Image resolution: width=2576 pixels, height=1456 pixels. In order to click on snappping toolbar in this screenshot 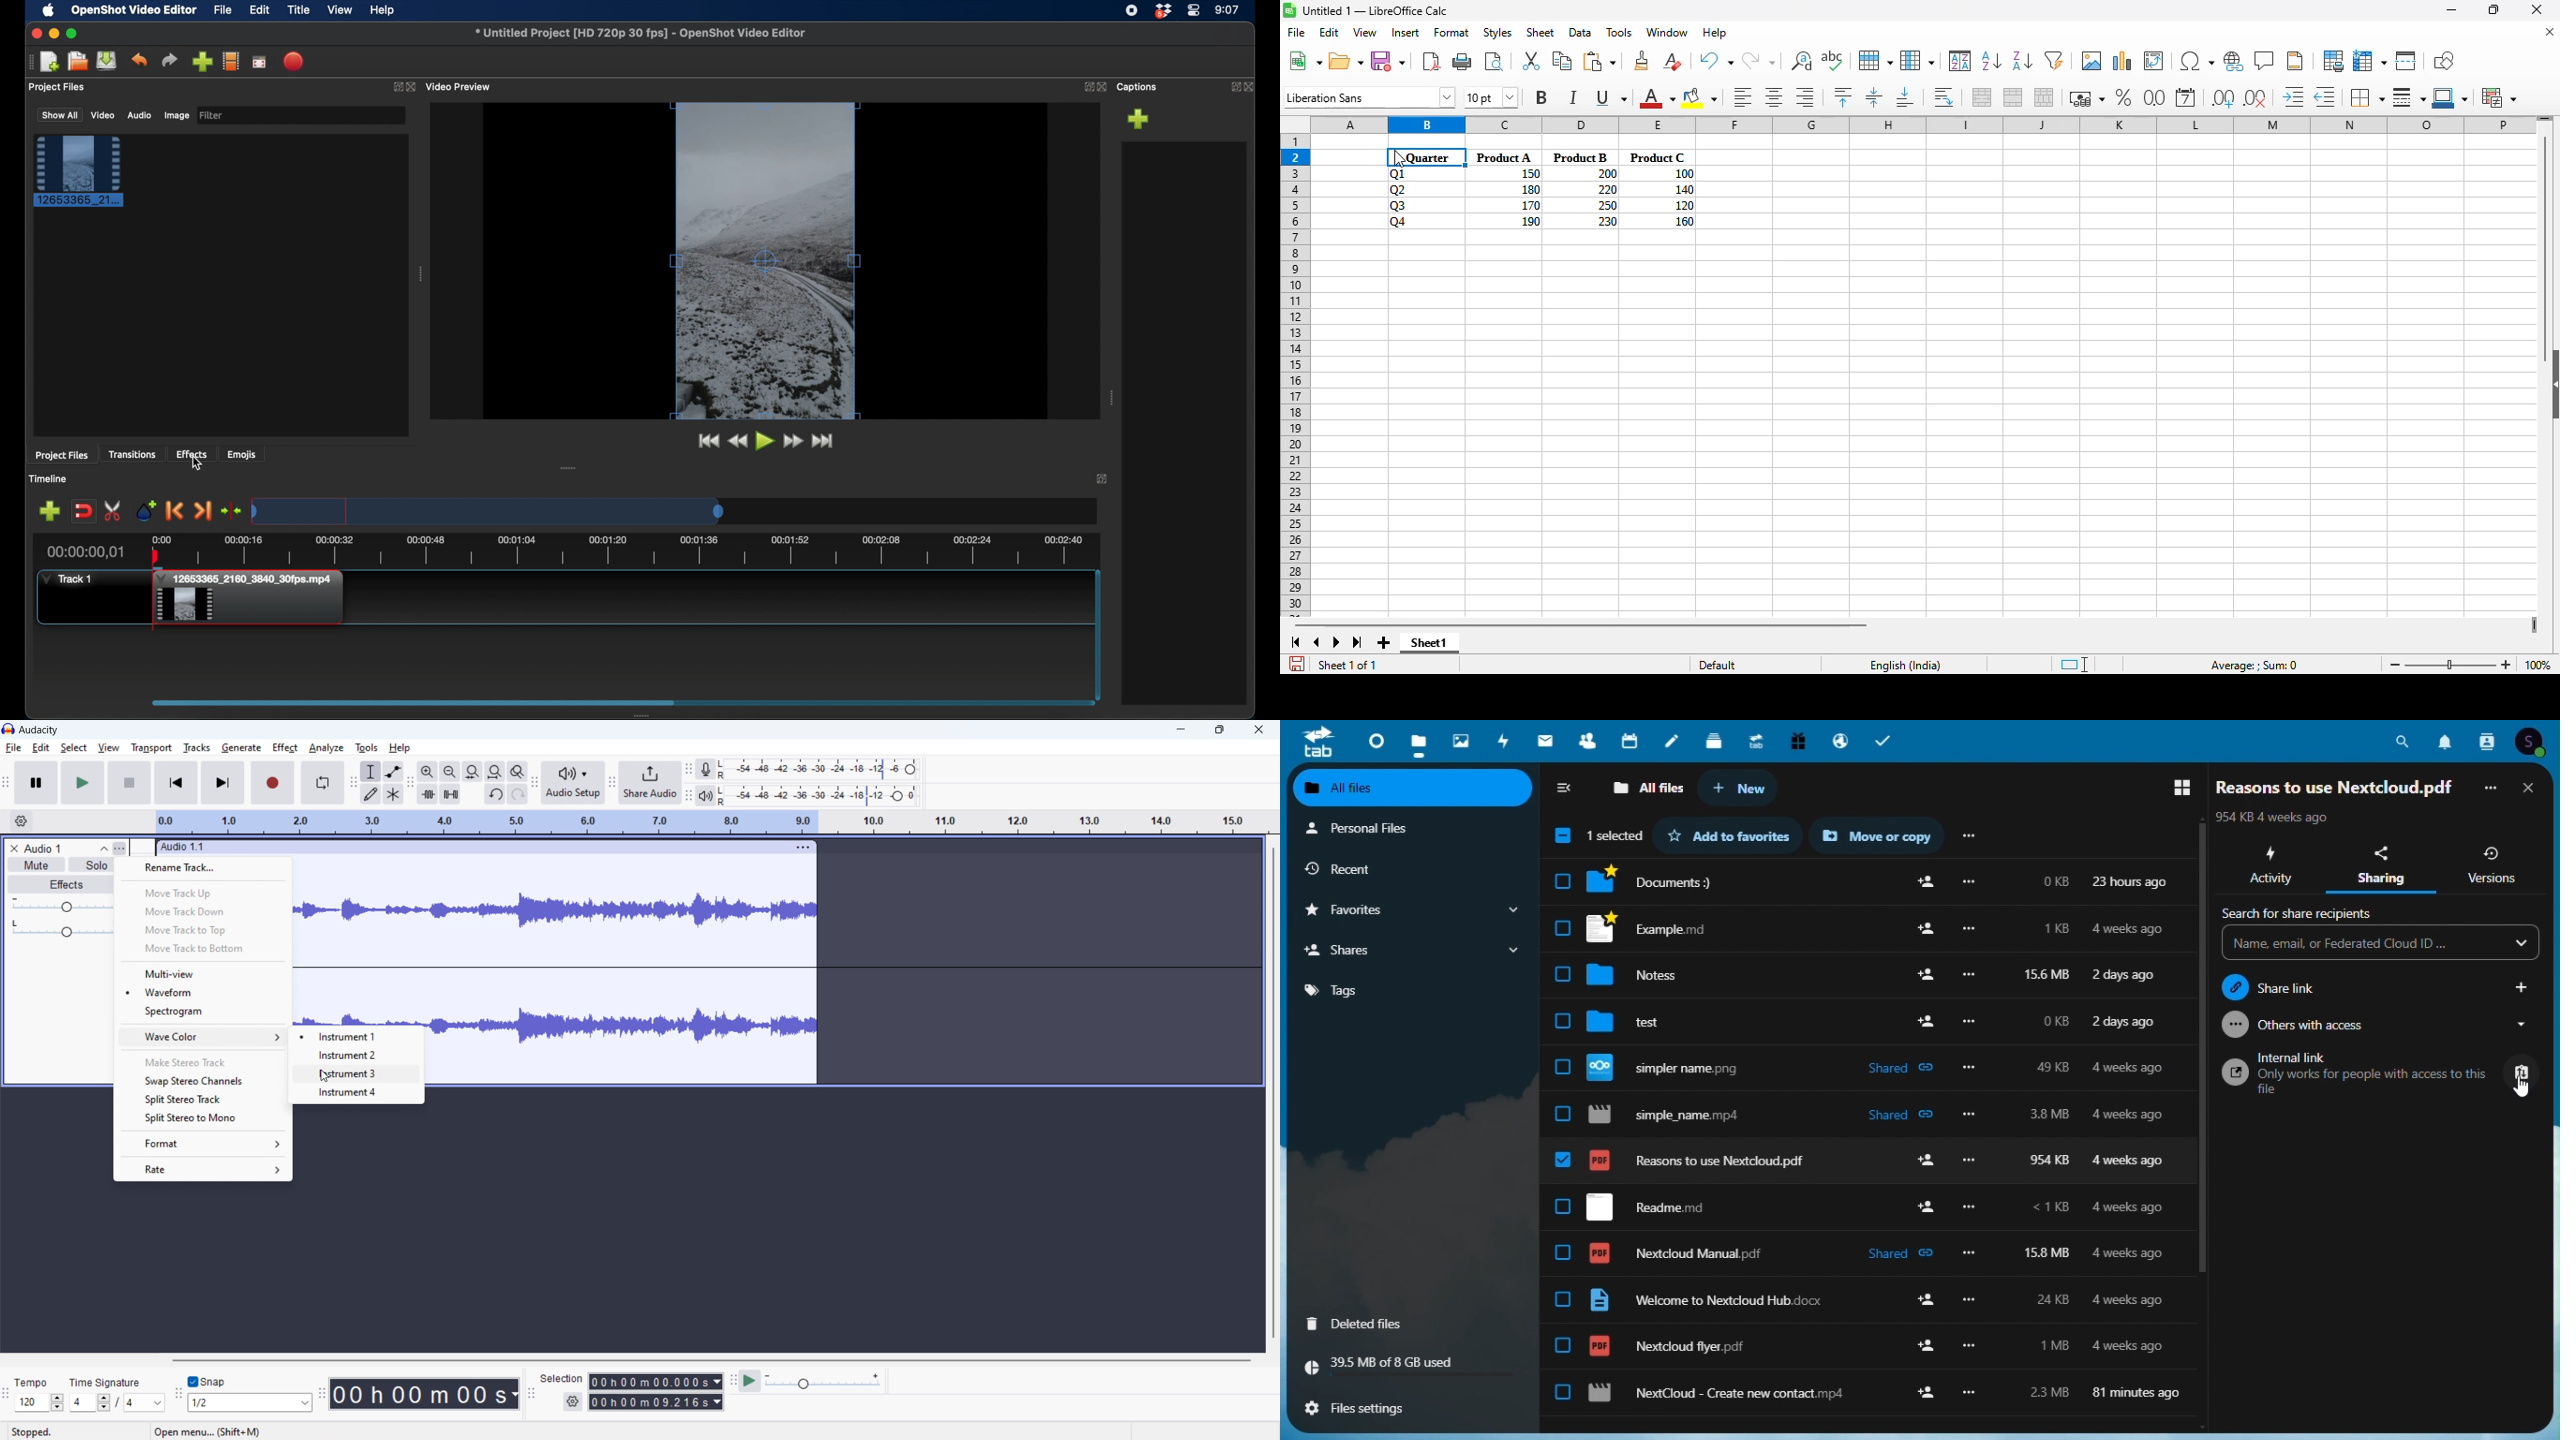, I will do `click(179, 1395)`.